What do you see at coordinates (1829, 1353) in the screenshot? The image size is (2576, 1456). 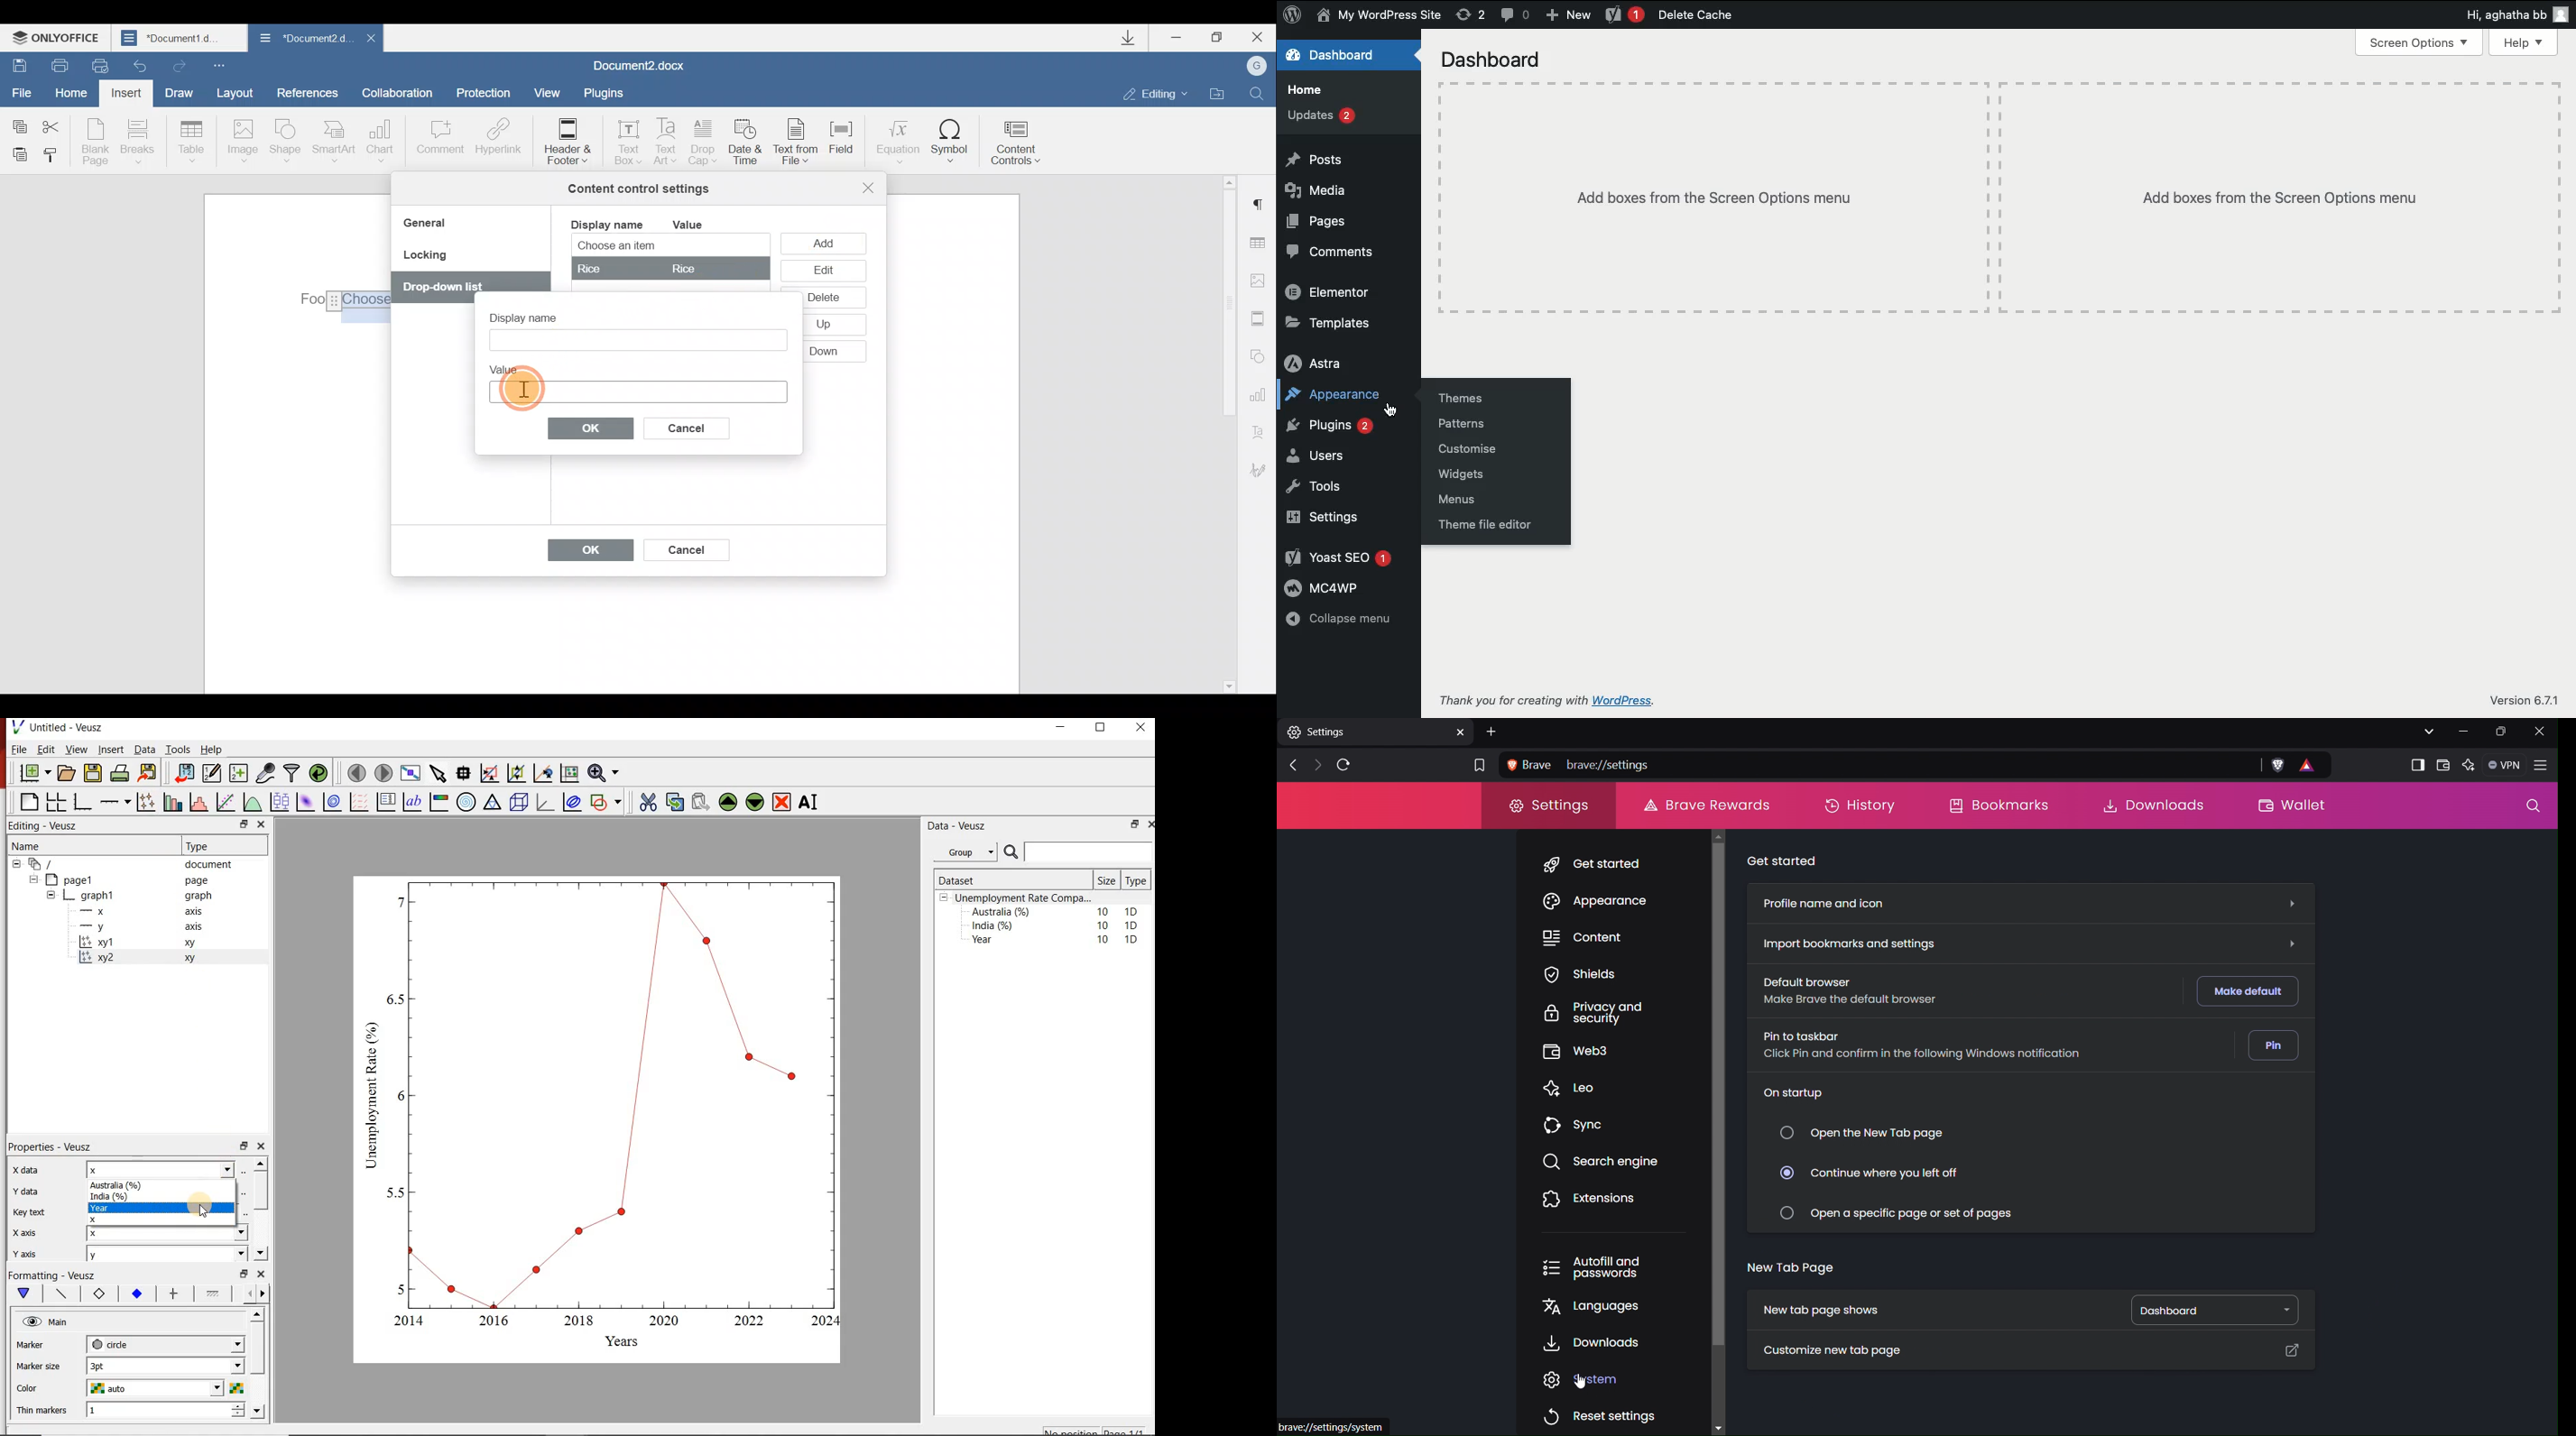 I see `Customize new tab page` at bounding box center [1829, 1353].